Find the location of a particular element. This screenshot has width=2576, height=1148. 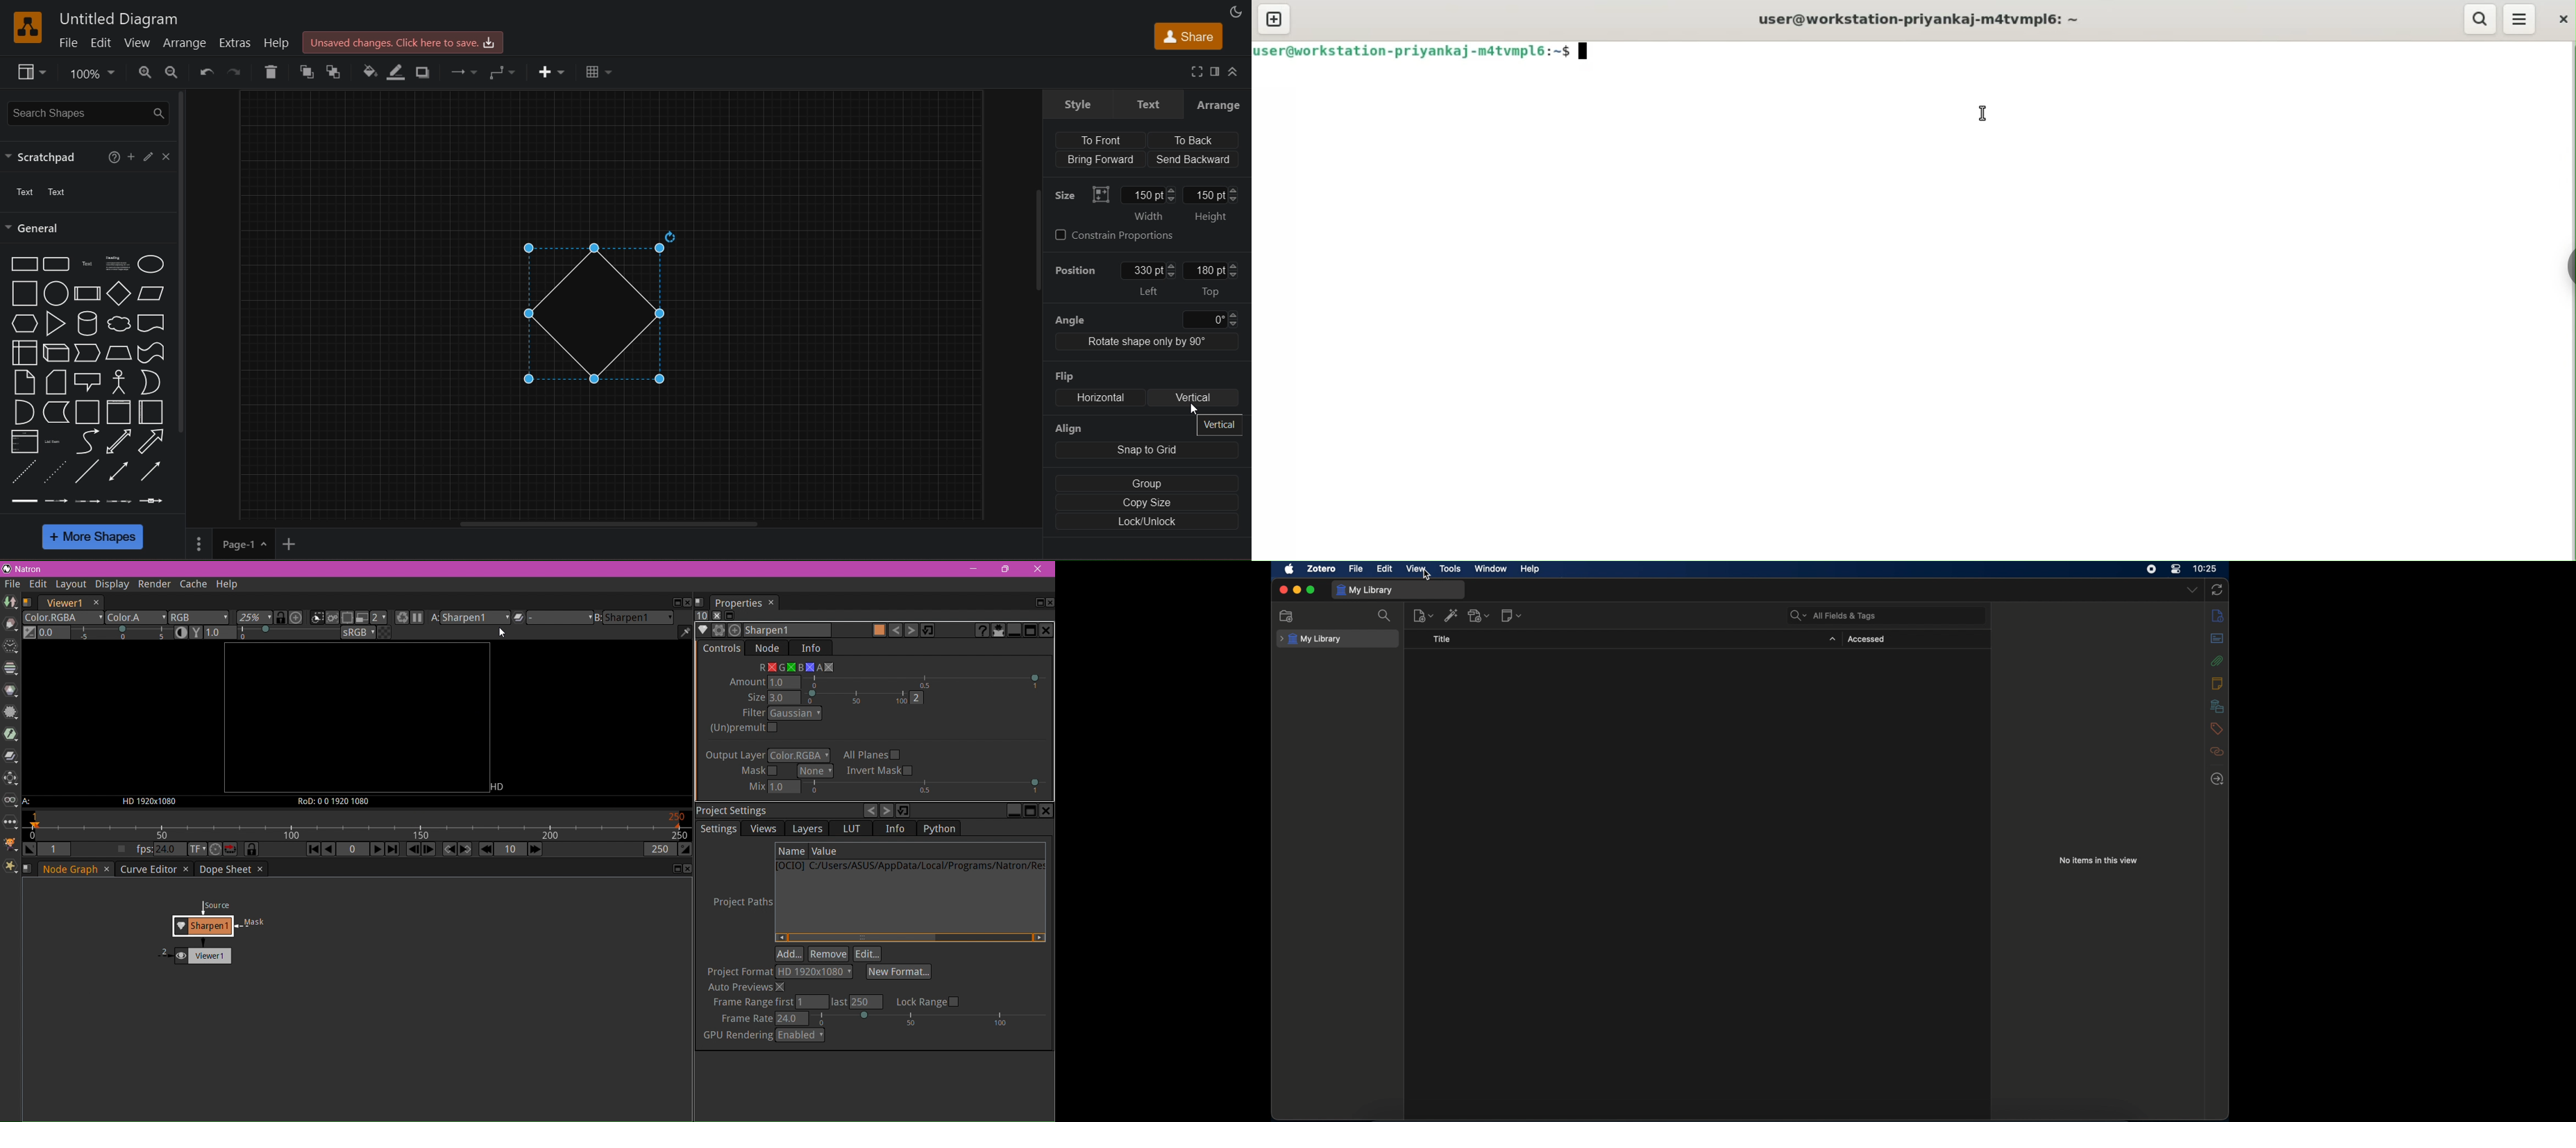

item list is located at coordinates (55, 442).